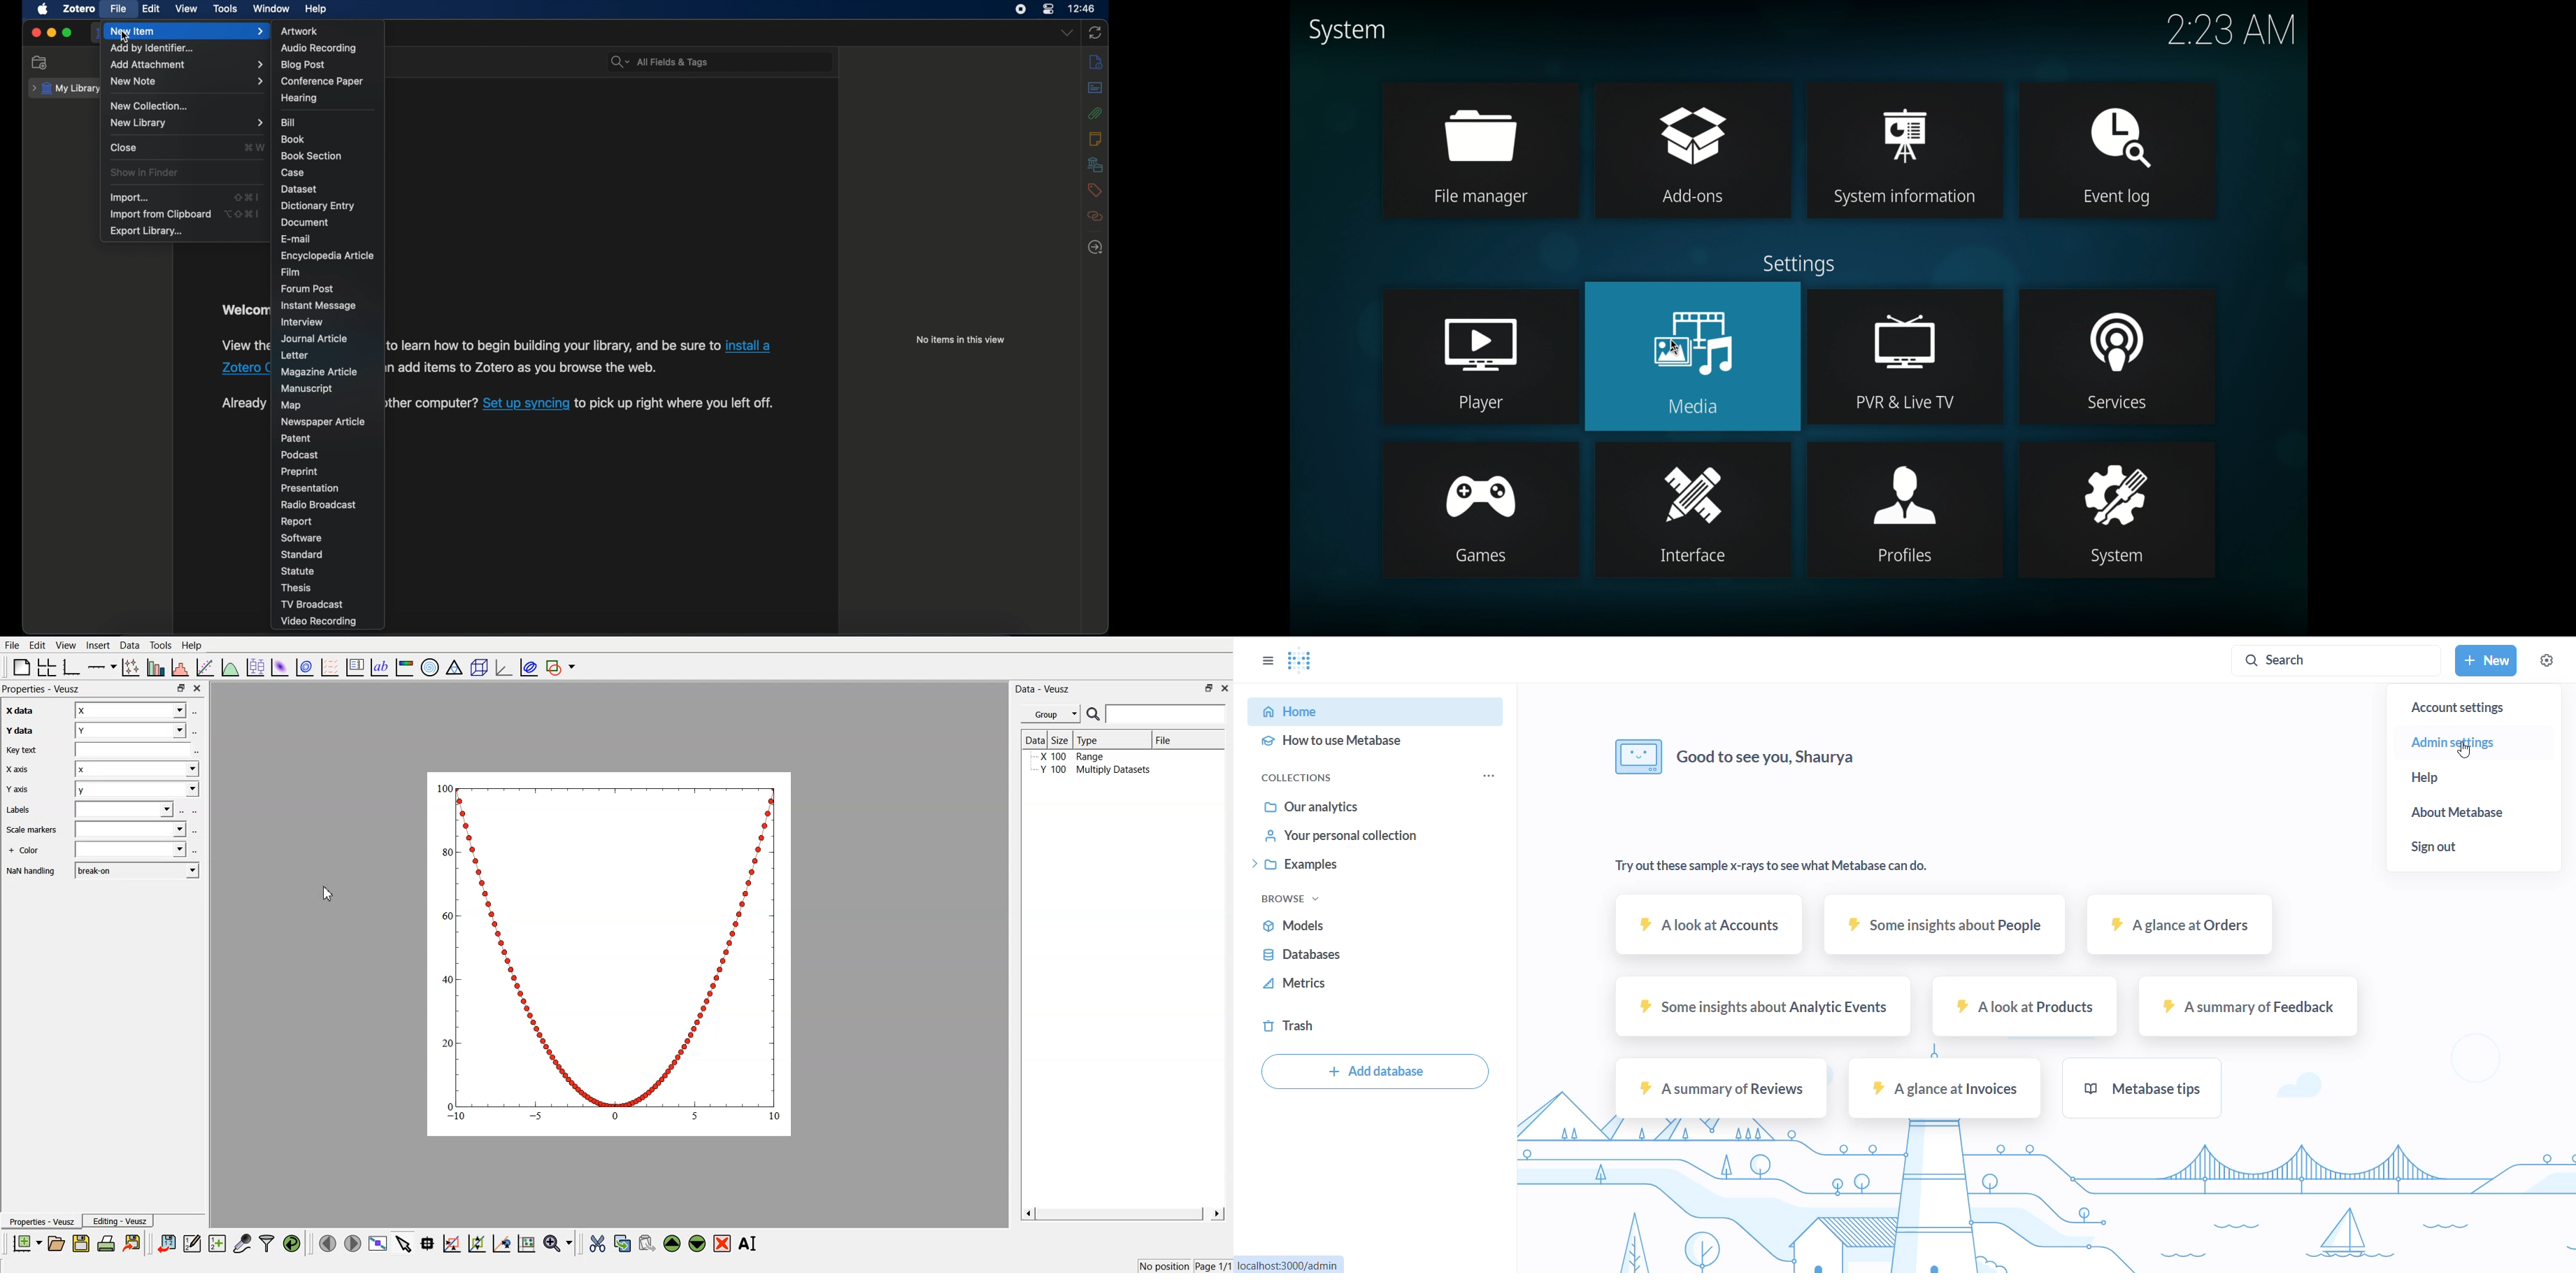 Image resolution: width=2576 pixels, height=1288 pixels. Describe the element at coordinates (1484, 776) in the screenshot. I see `COLLECTION OPTIONS` at that location.